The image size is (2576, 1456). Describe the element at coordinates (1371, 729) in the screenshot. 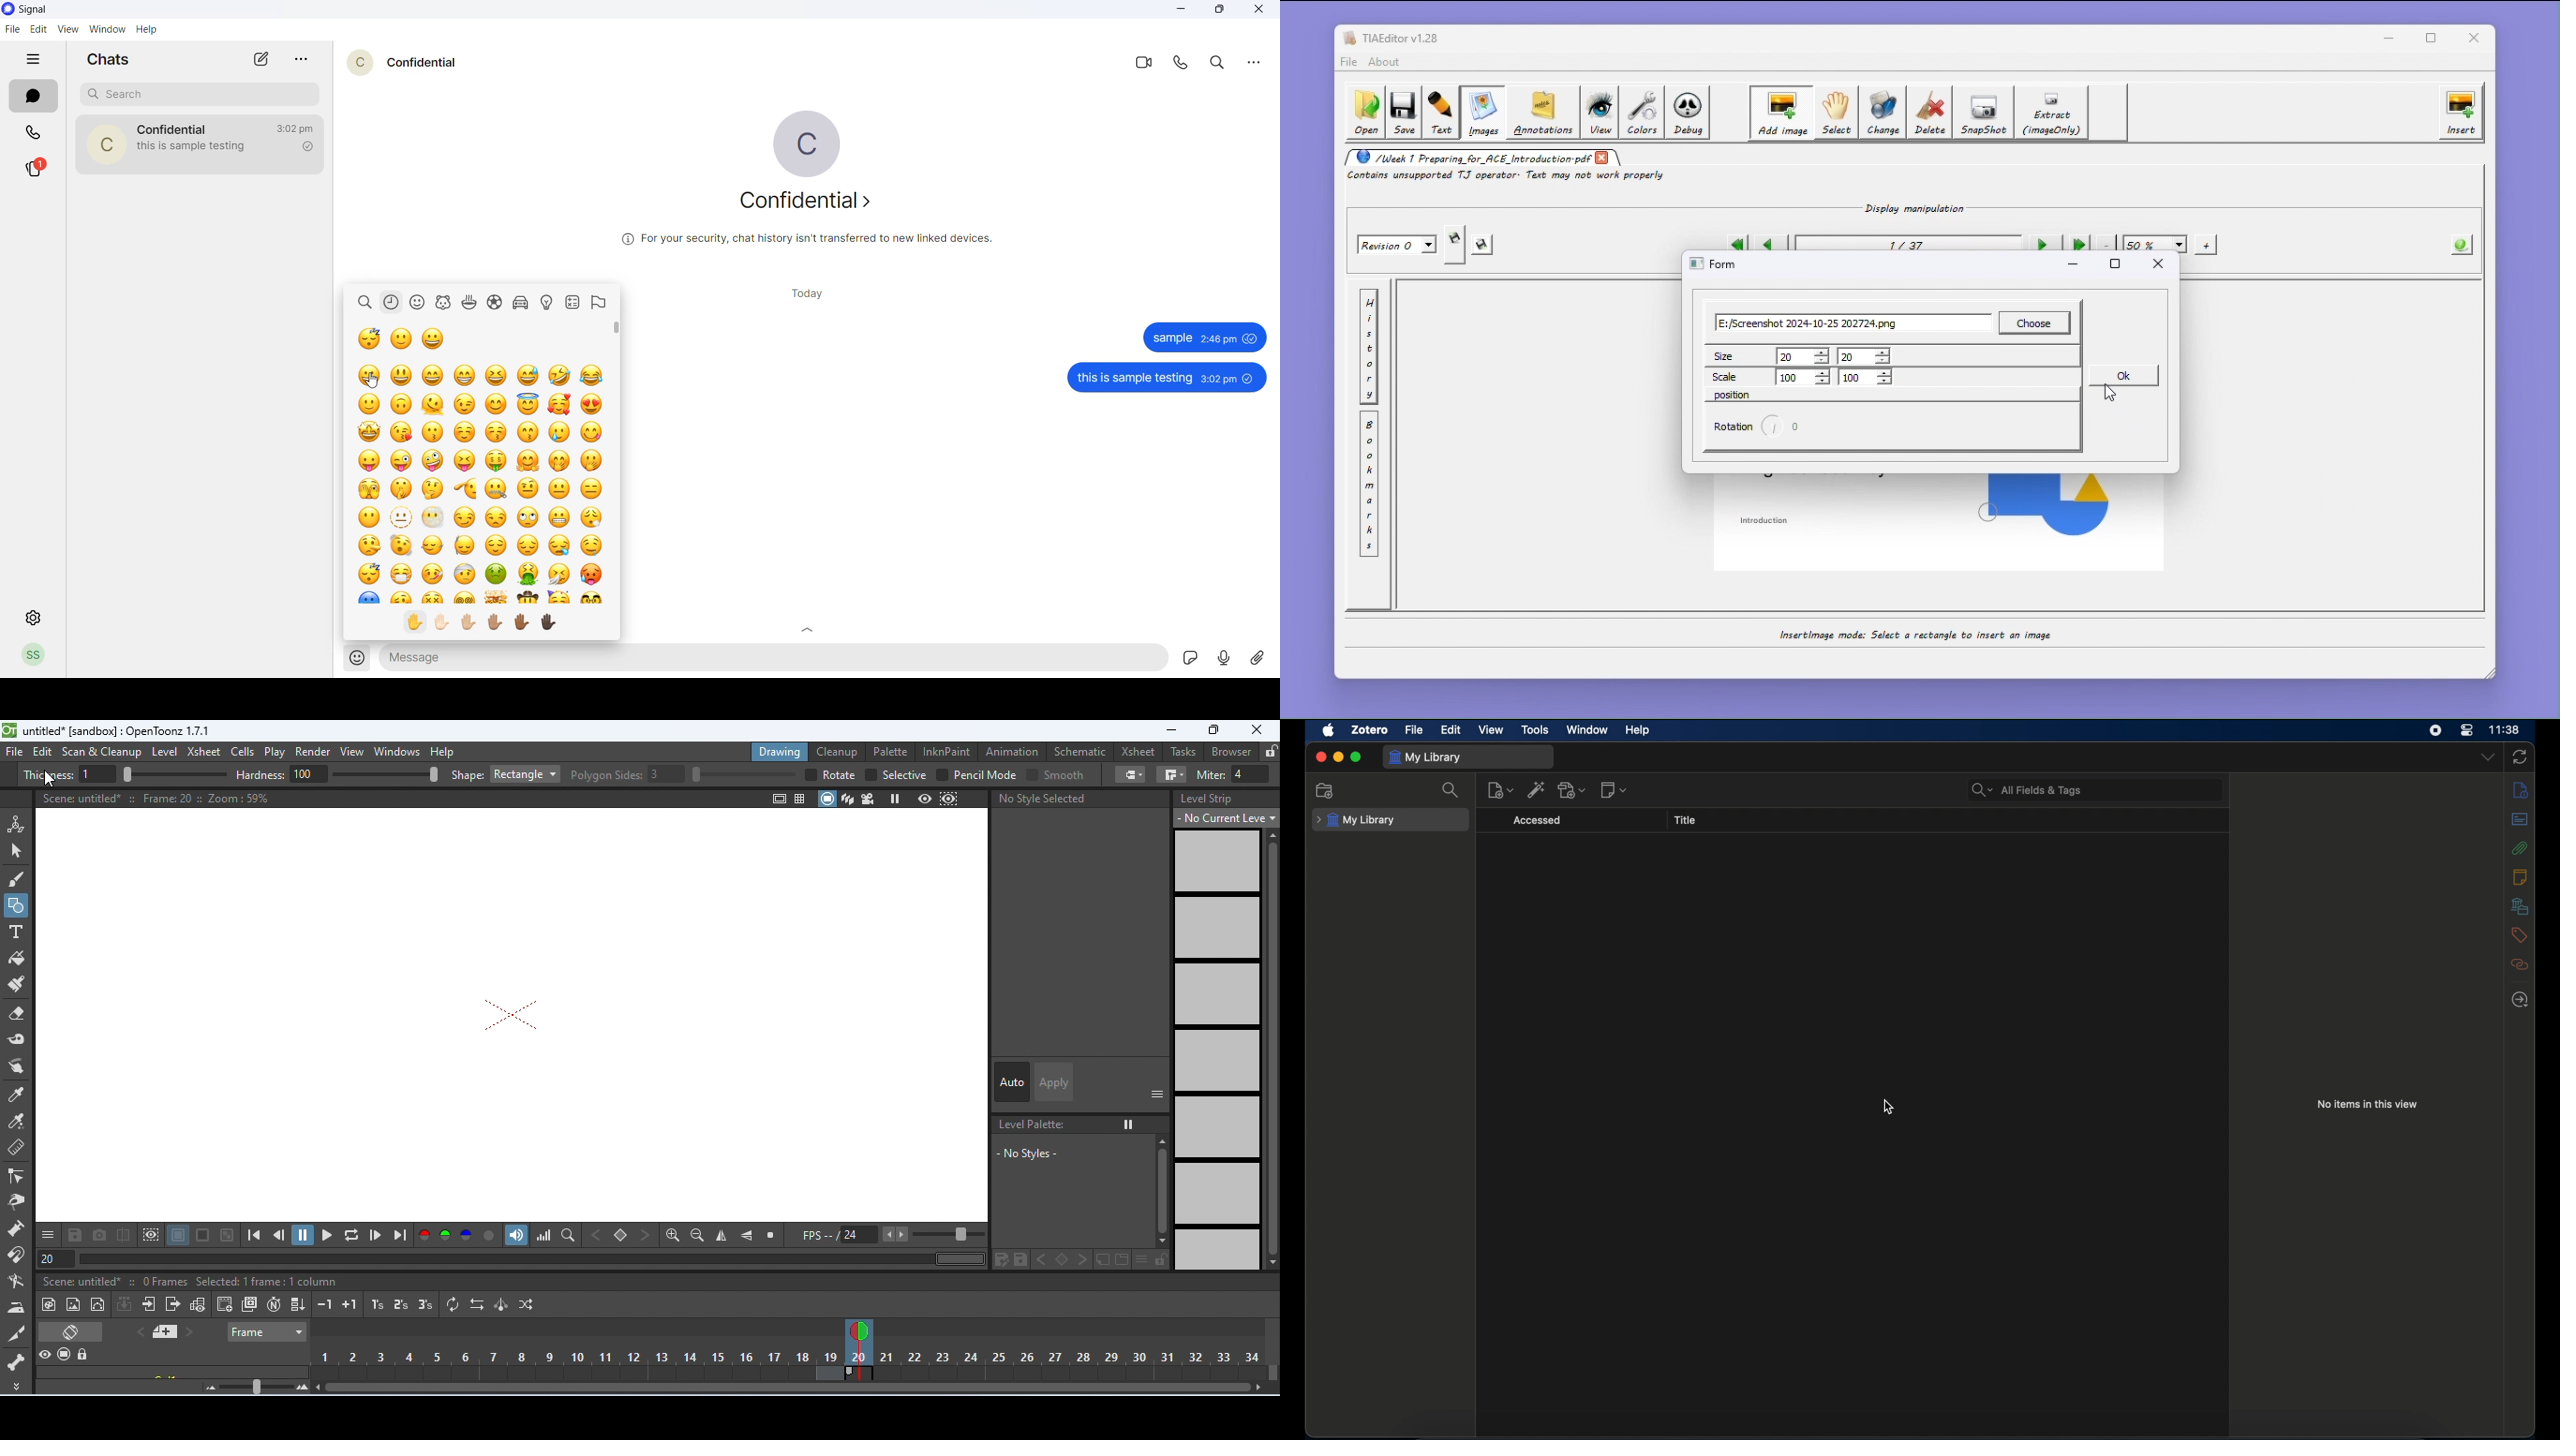

I see `zotero` at that location.